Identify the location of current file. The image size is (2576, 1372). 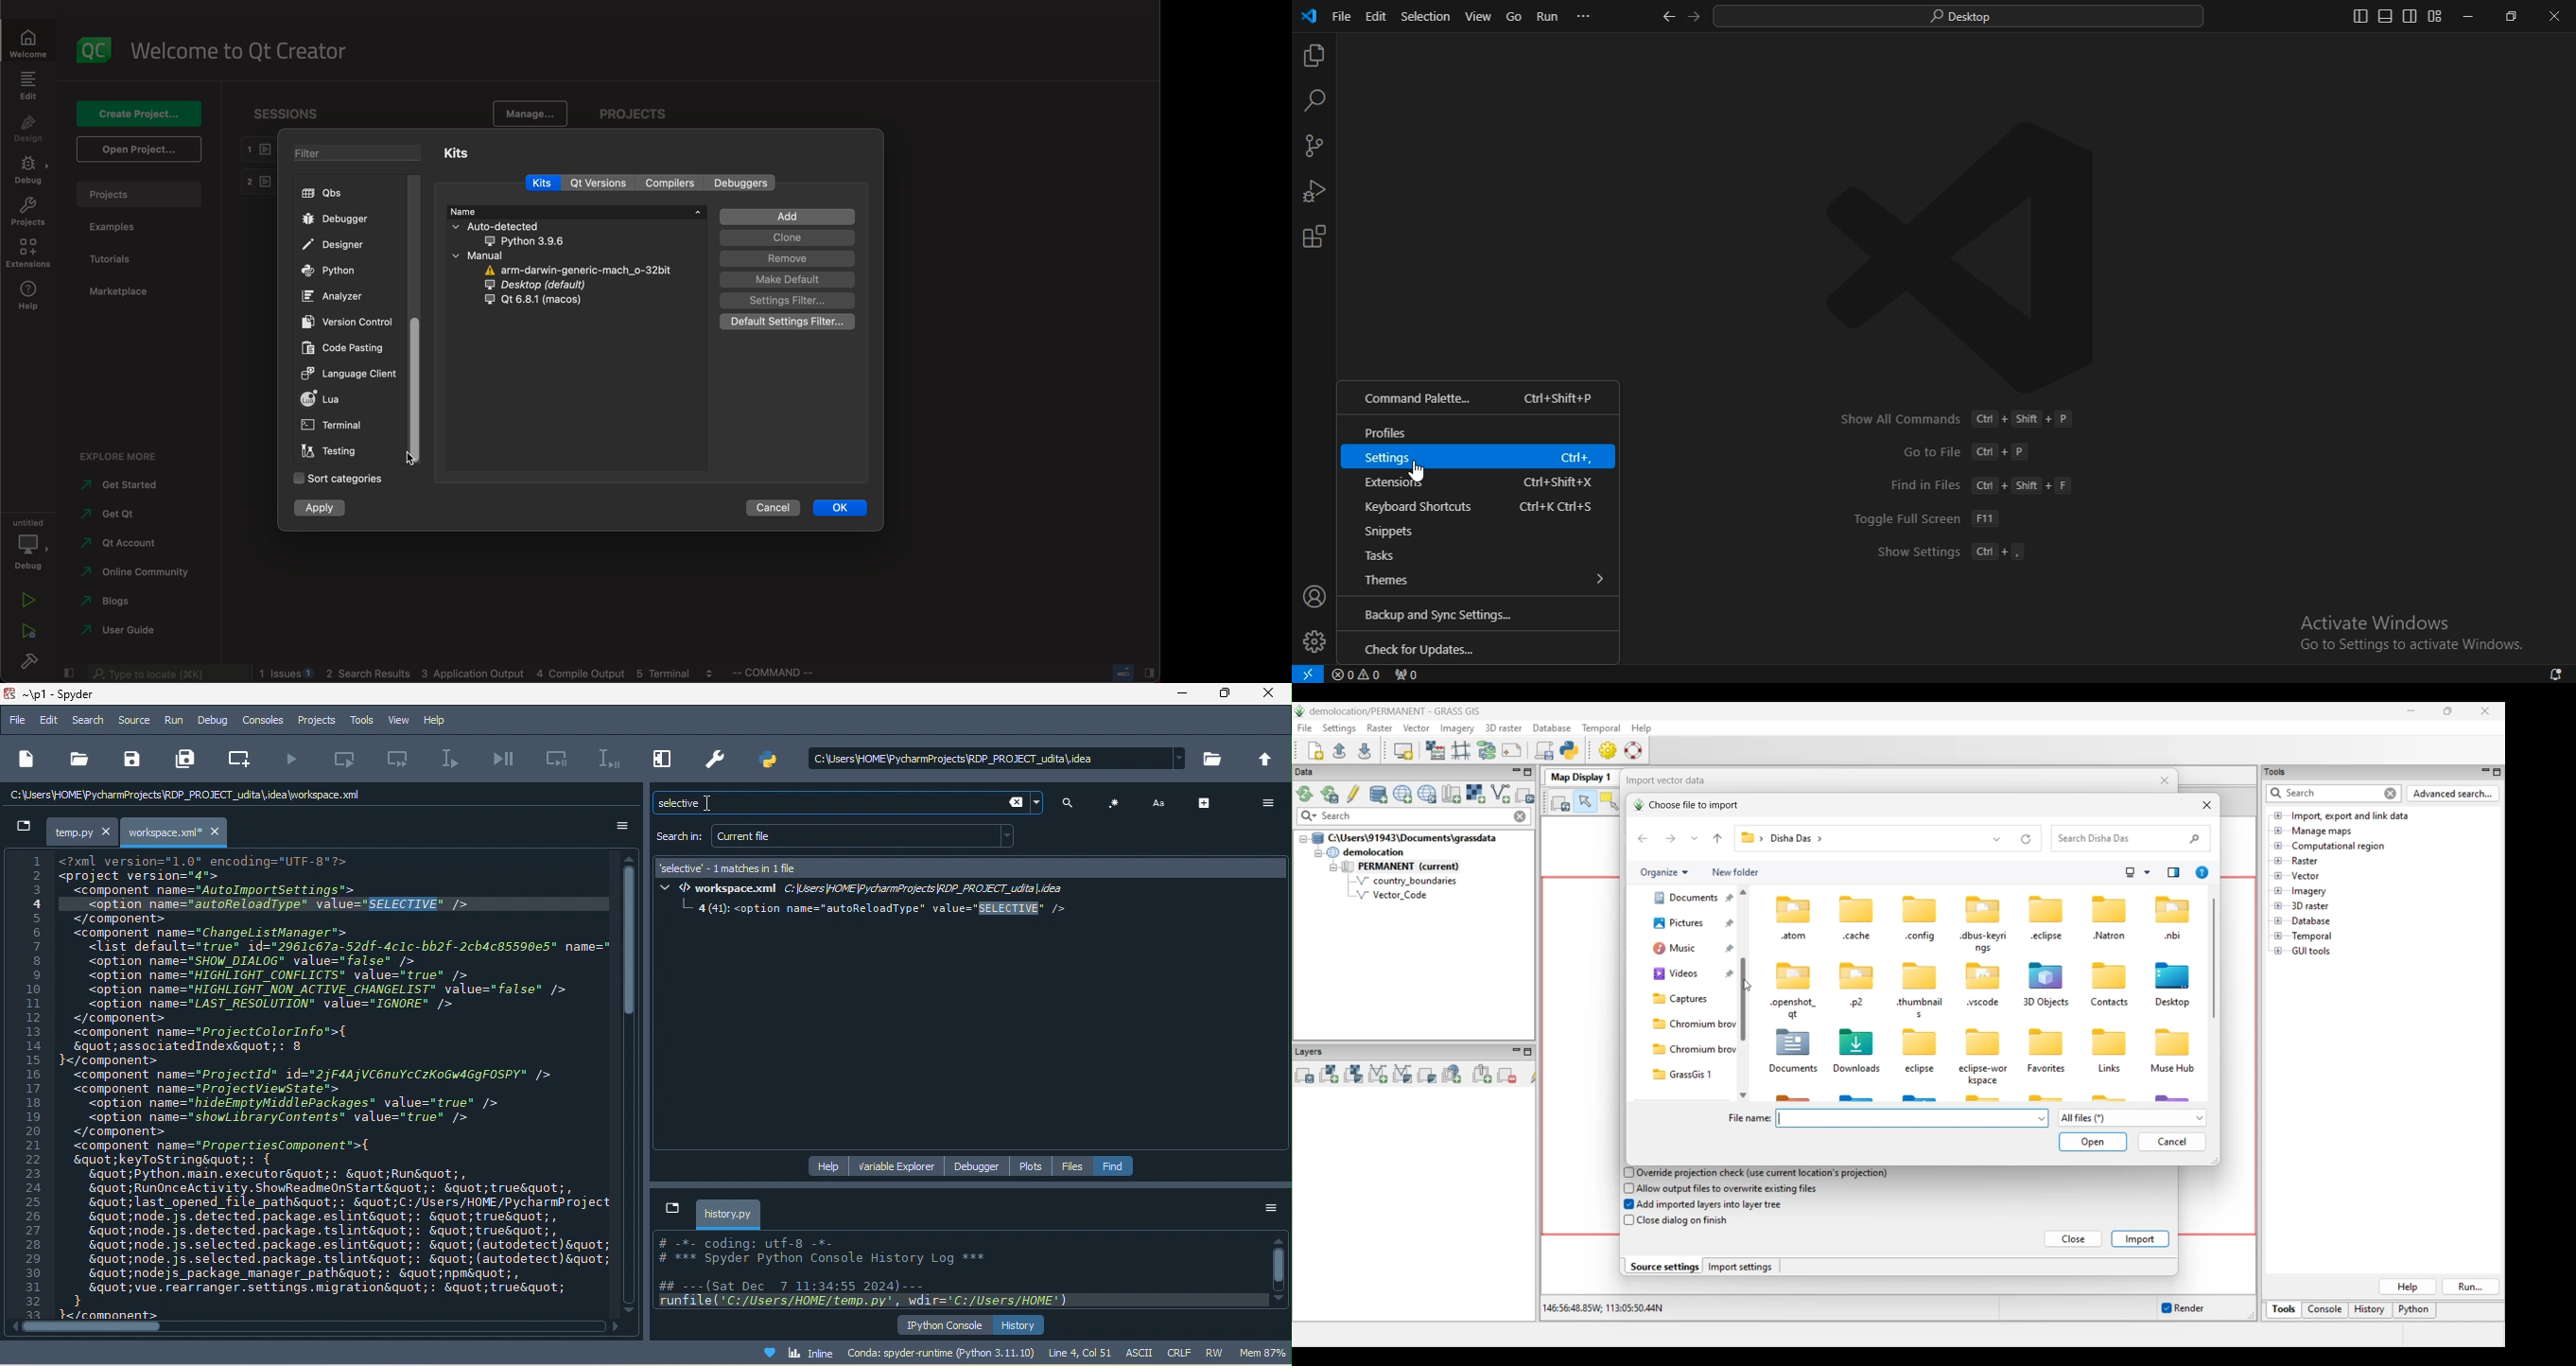
(866, 836).